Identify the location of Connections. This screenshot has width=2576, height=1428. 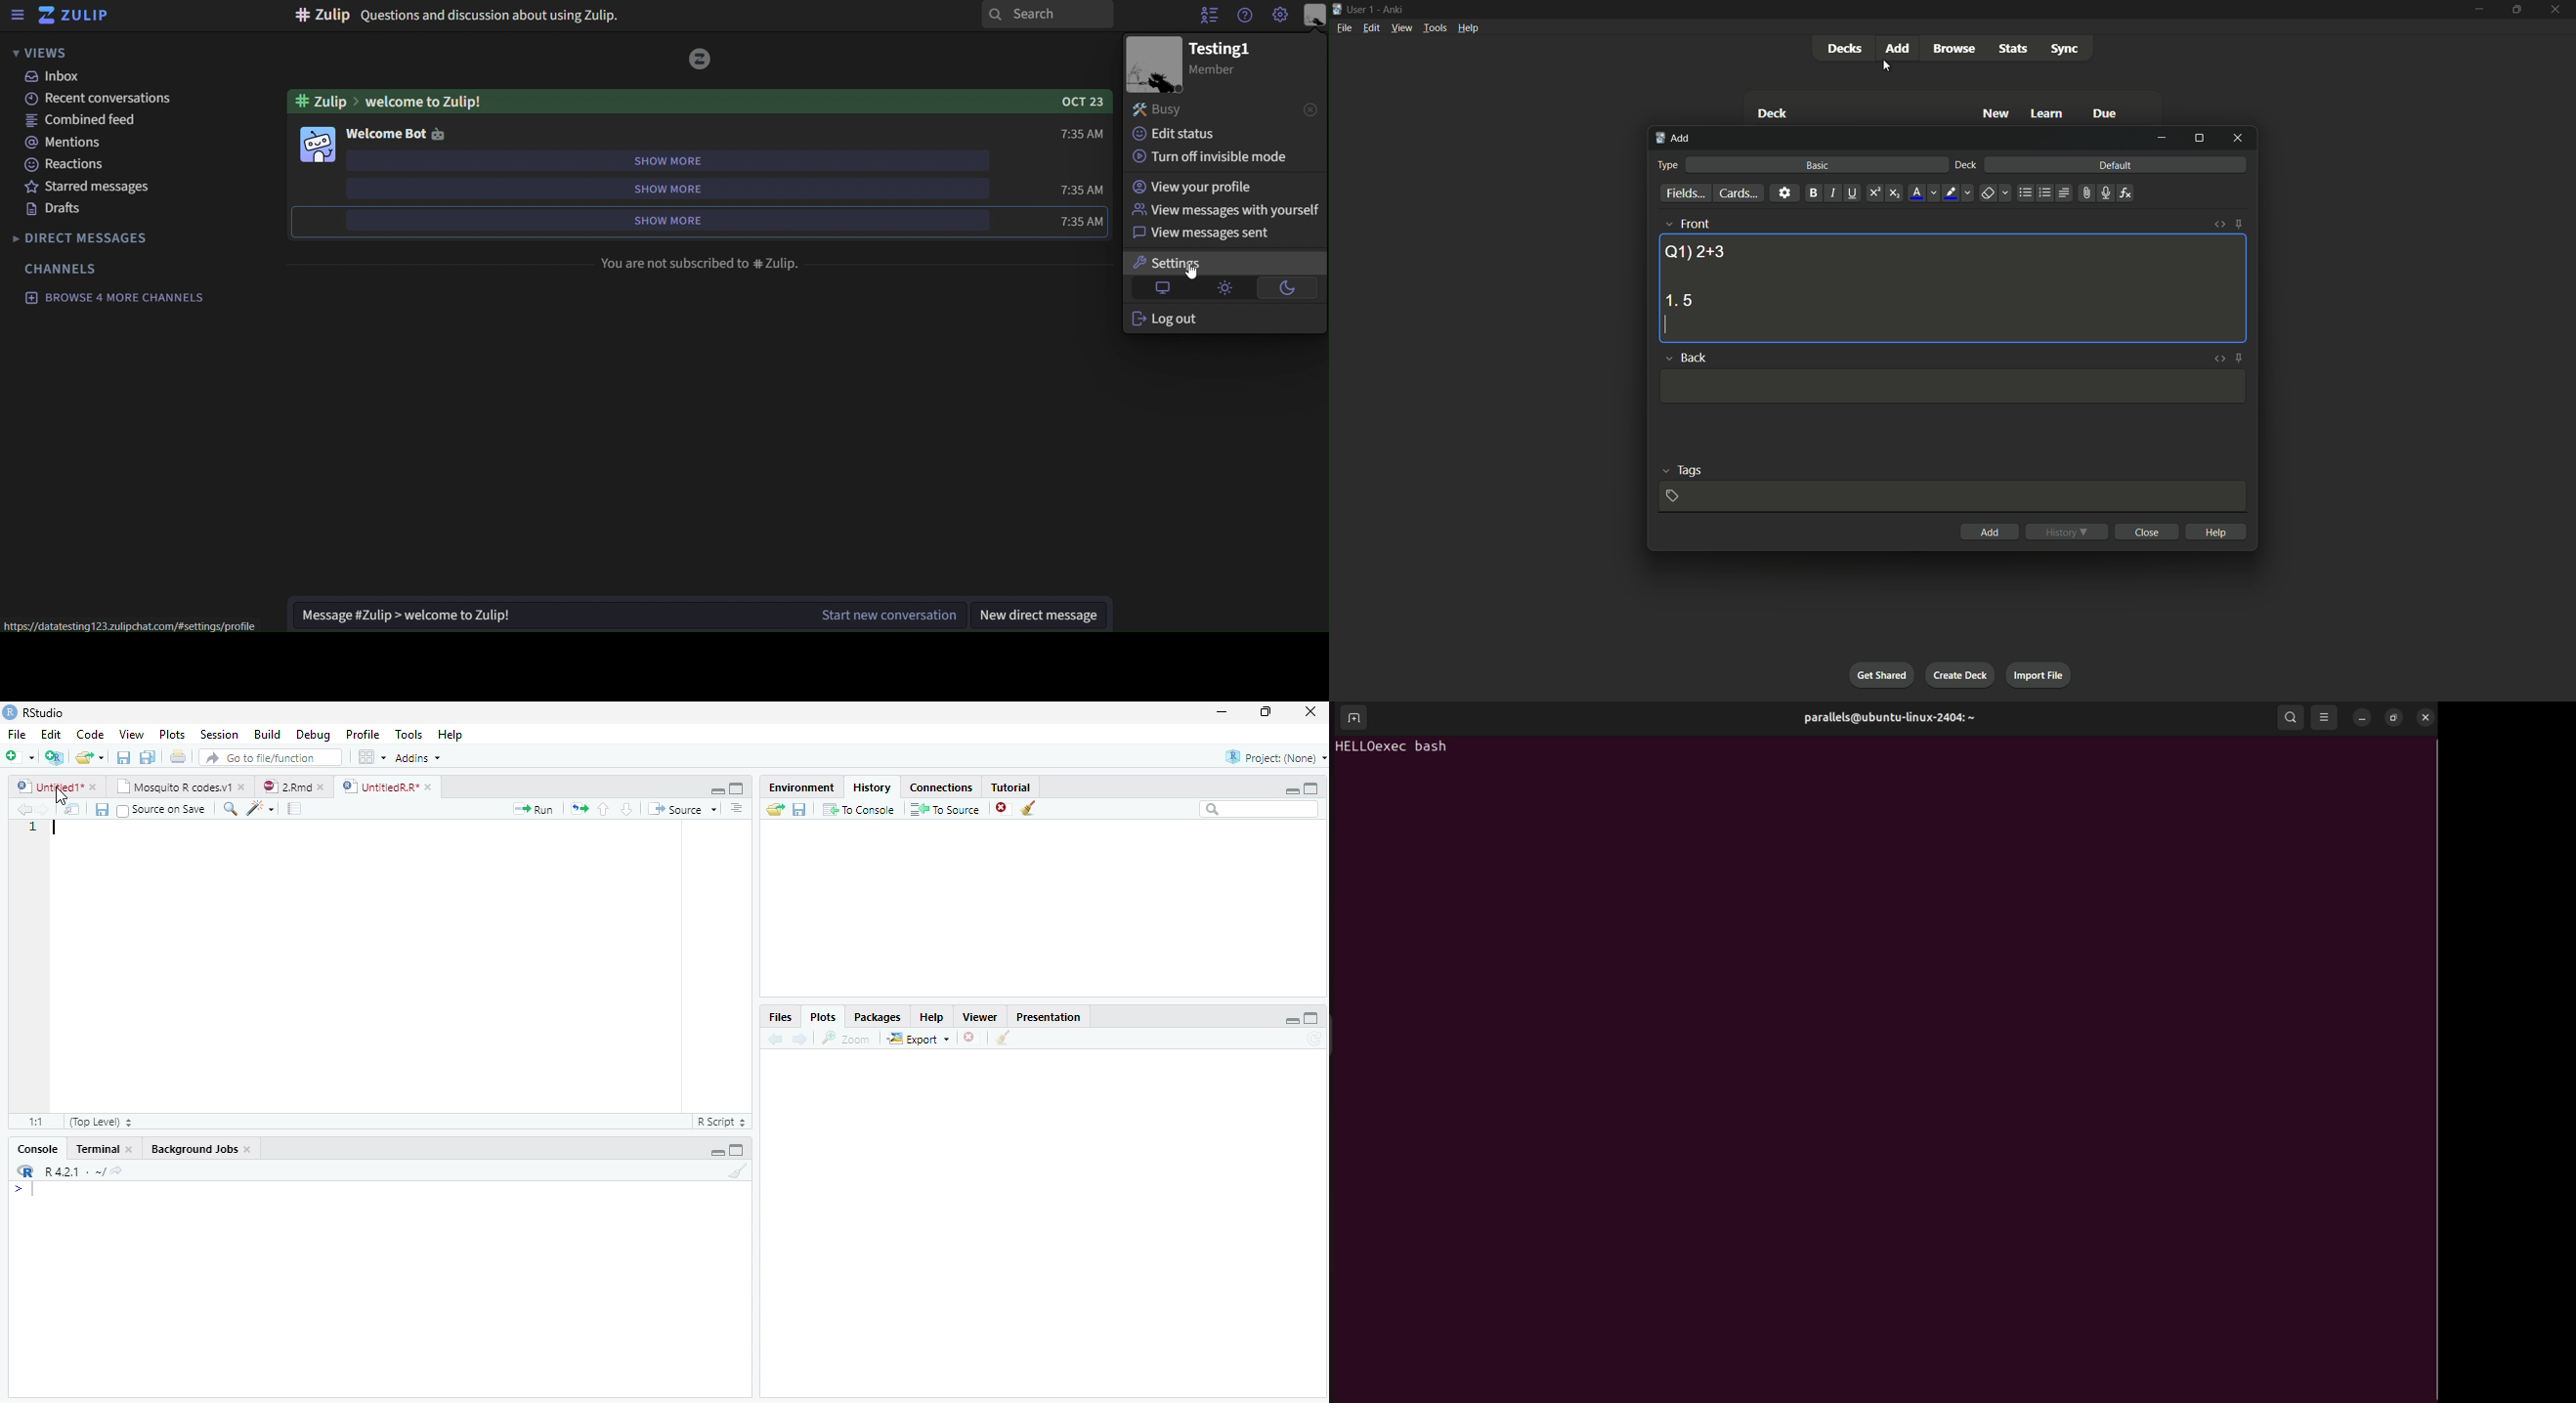
(939, 787).